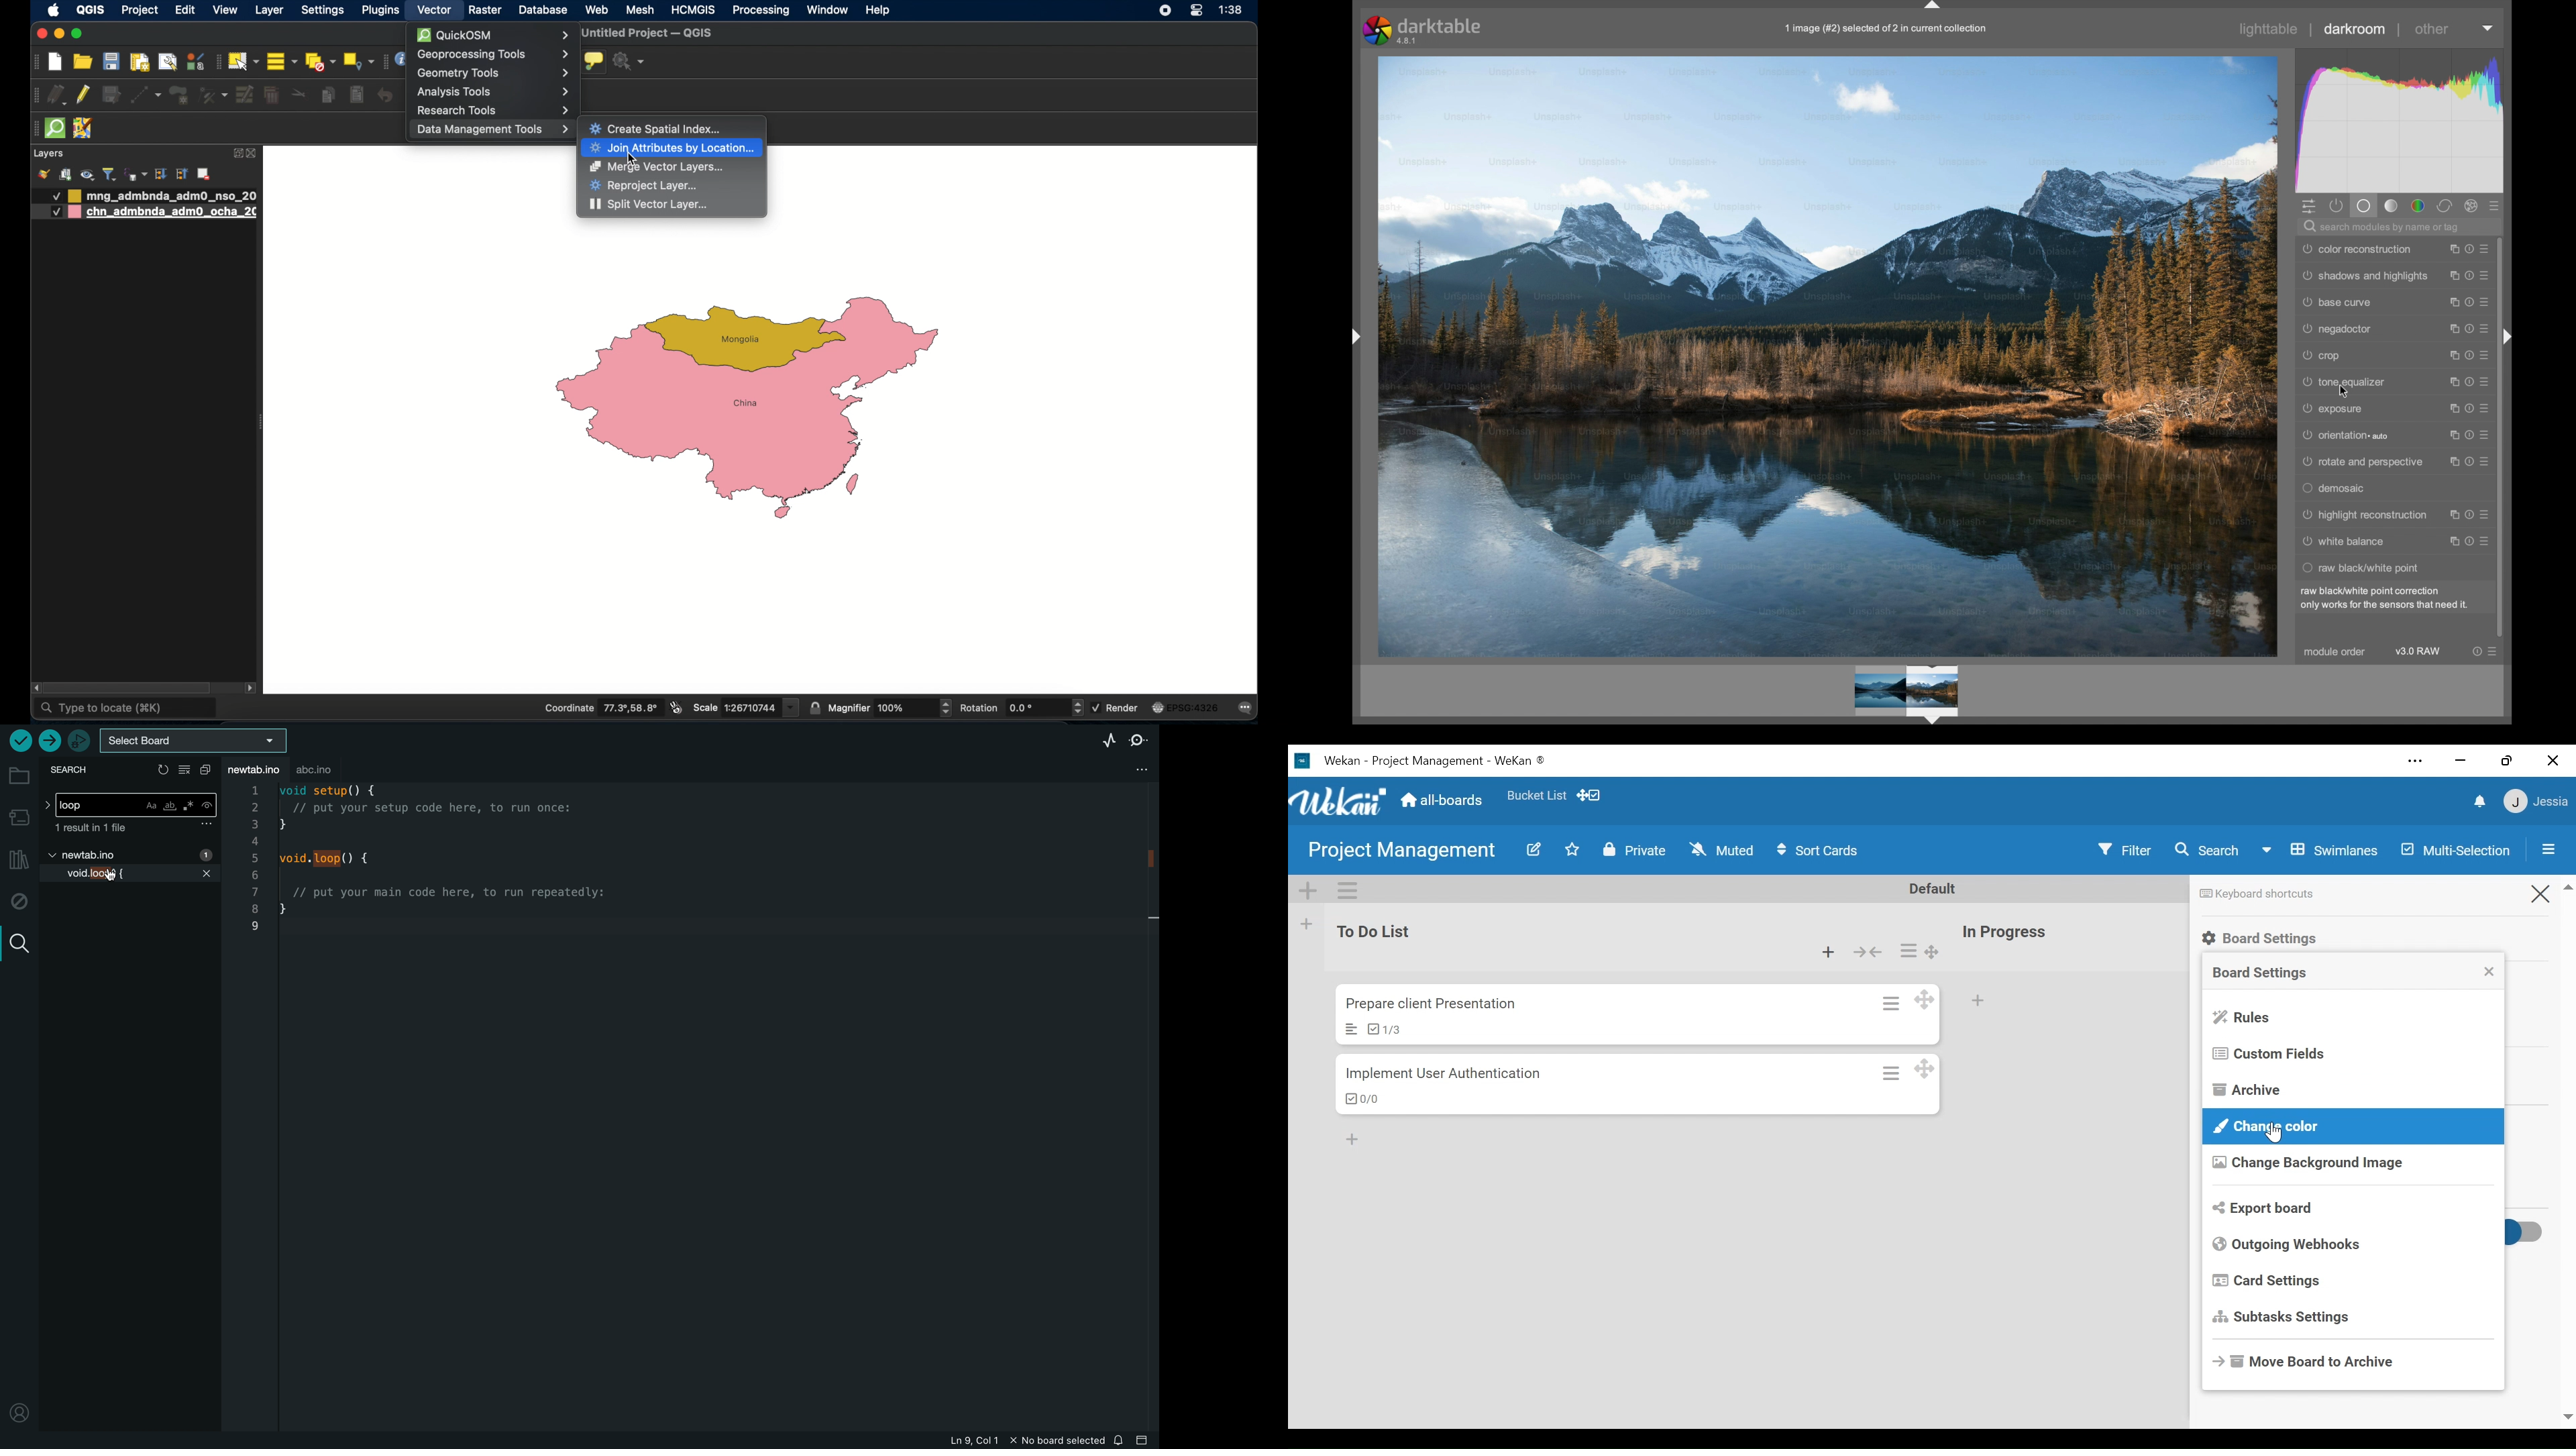 Image resolution: width=2576 pixels, height=1456 pixels. Describe the element at coordinates (1574, 849) in the screenshot. I see `Toggle Favorite` at that location.